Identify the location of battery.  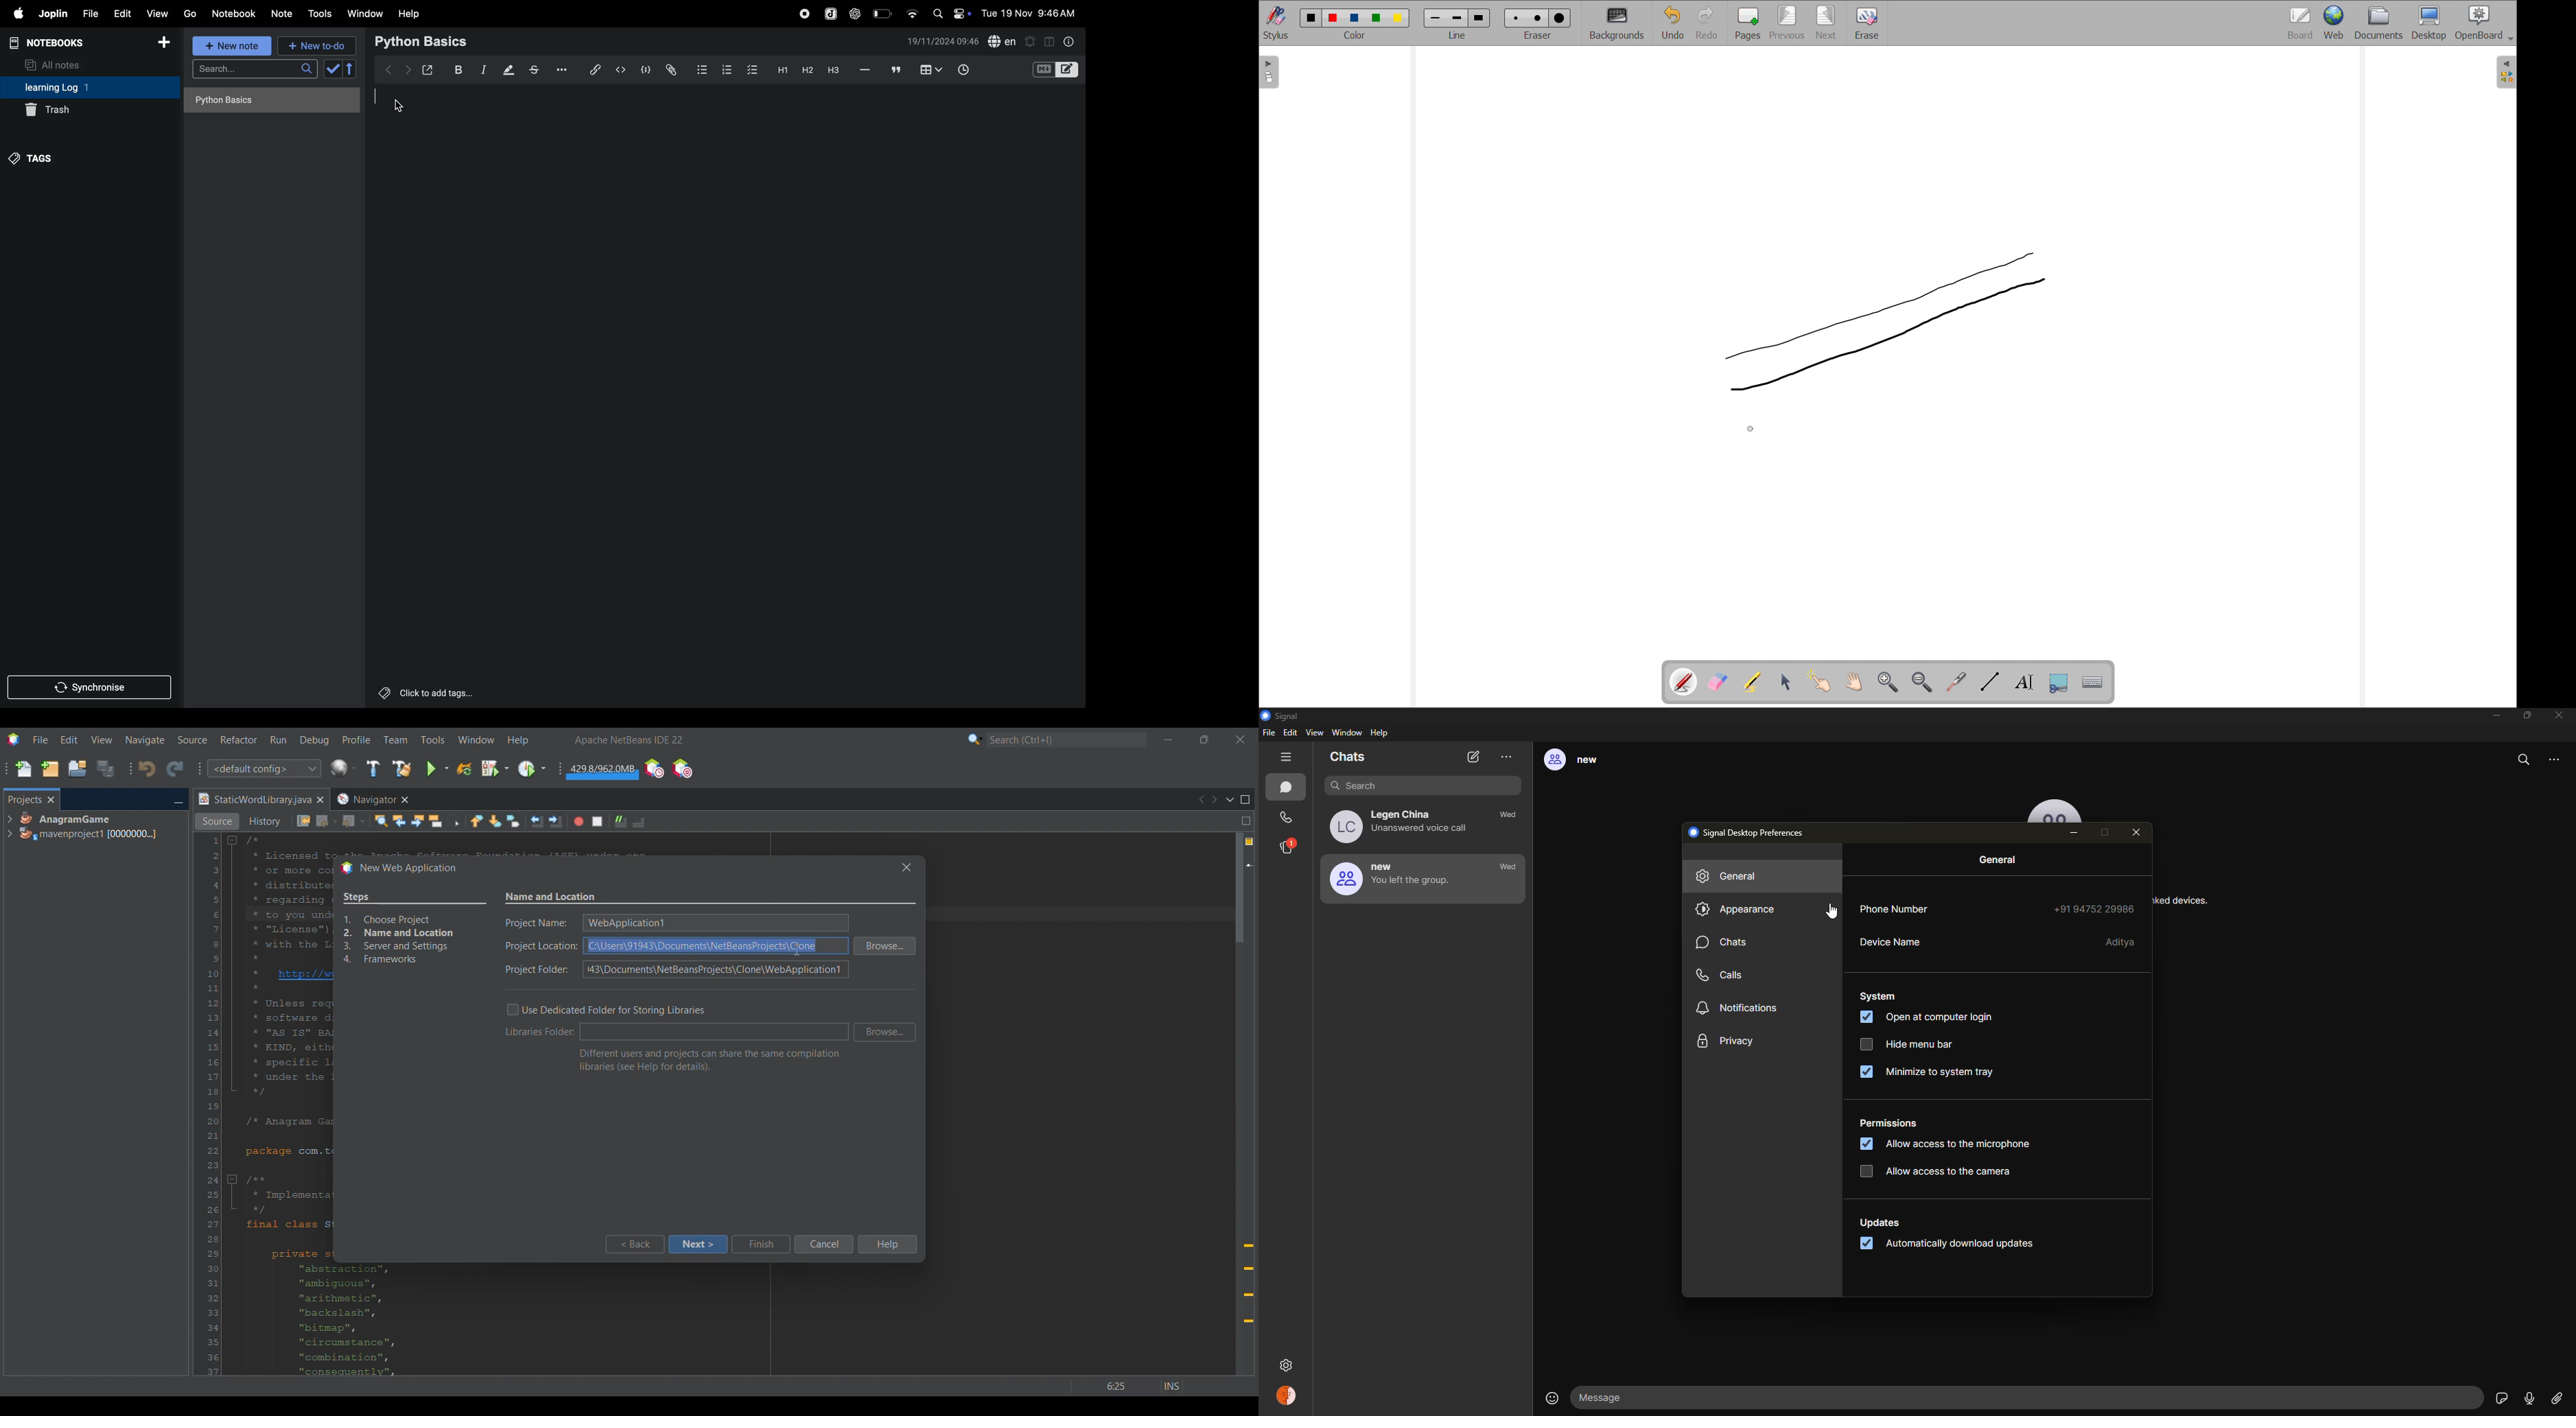
(883, 13).